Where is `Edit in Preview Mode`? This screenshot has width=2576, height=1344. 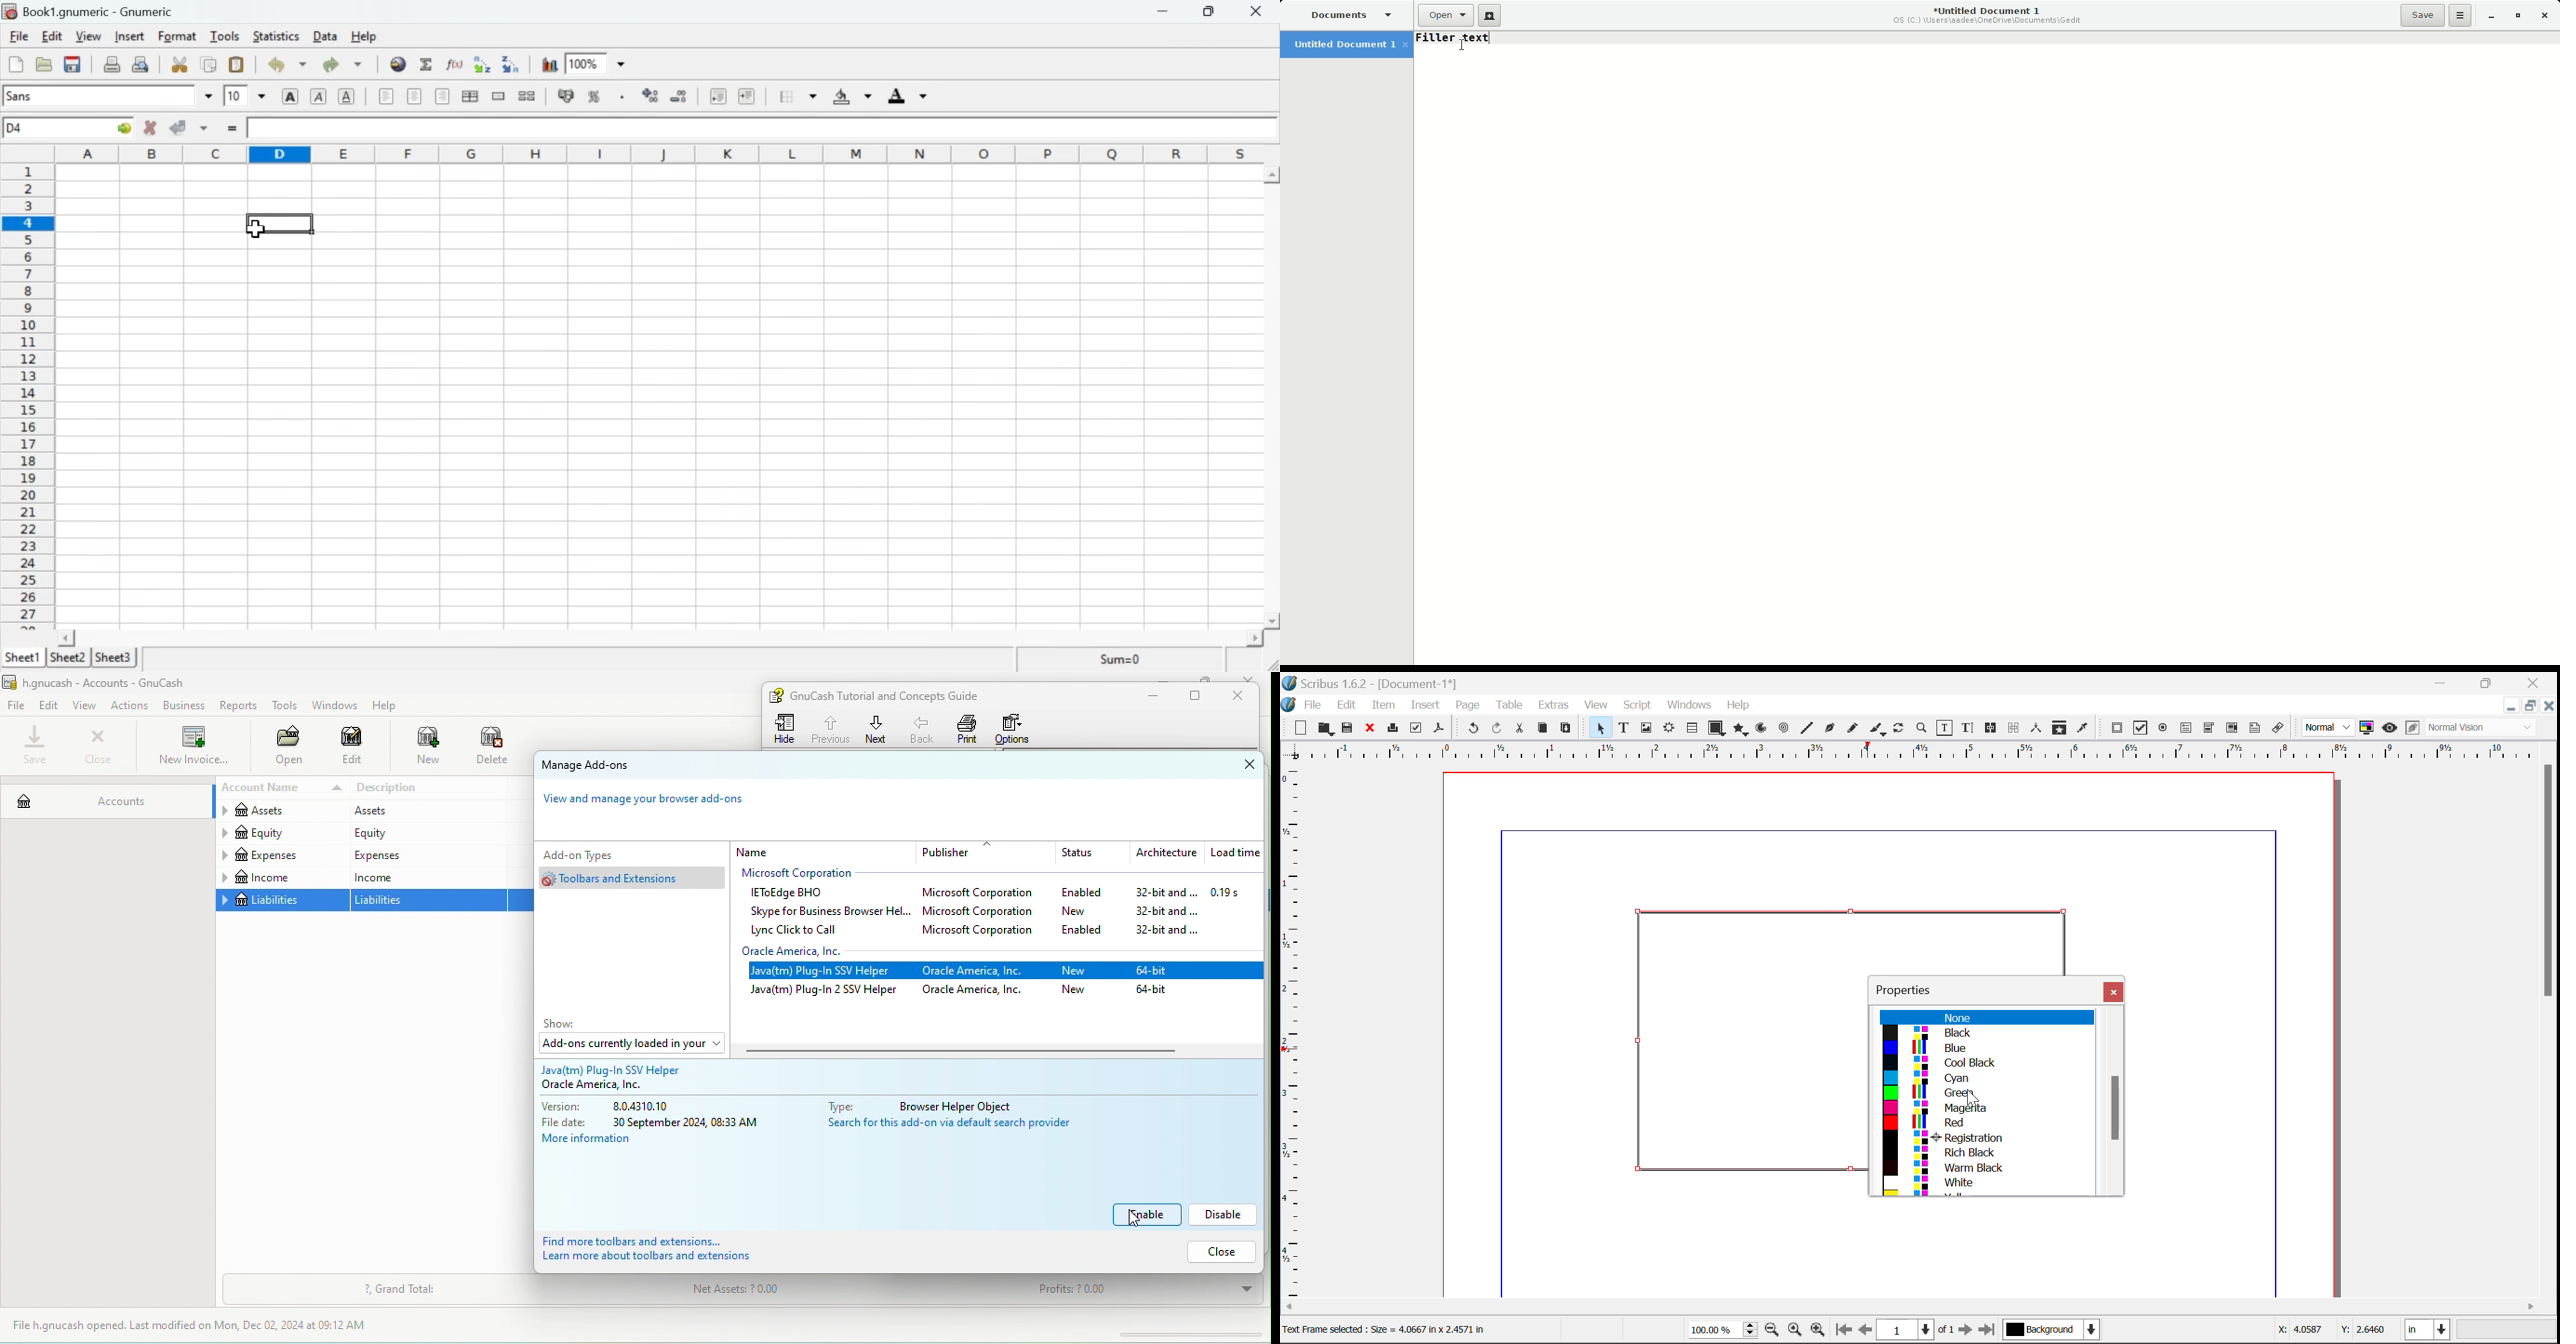 Edit in Preview Mode is located at coordinates (2412, 729).